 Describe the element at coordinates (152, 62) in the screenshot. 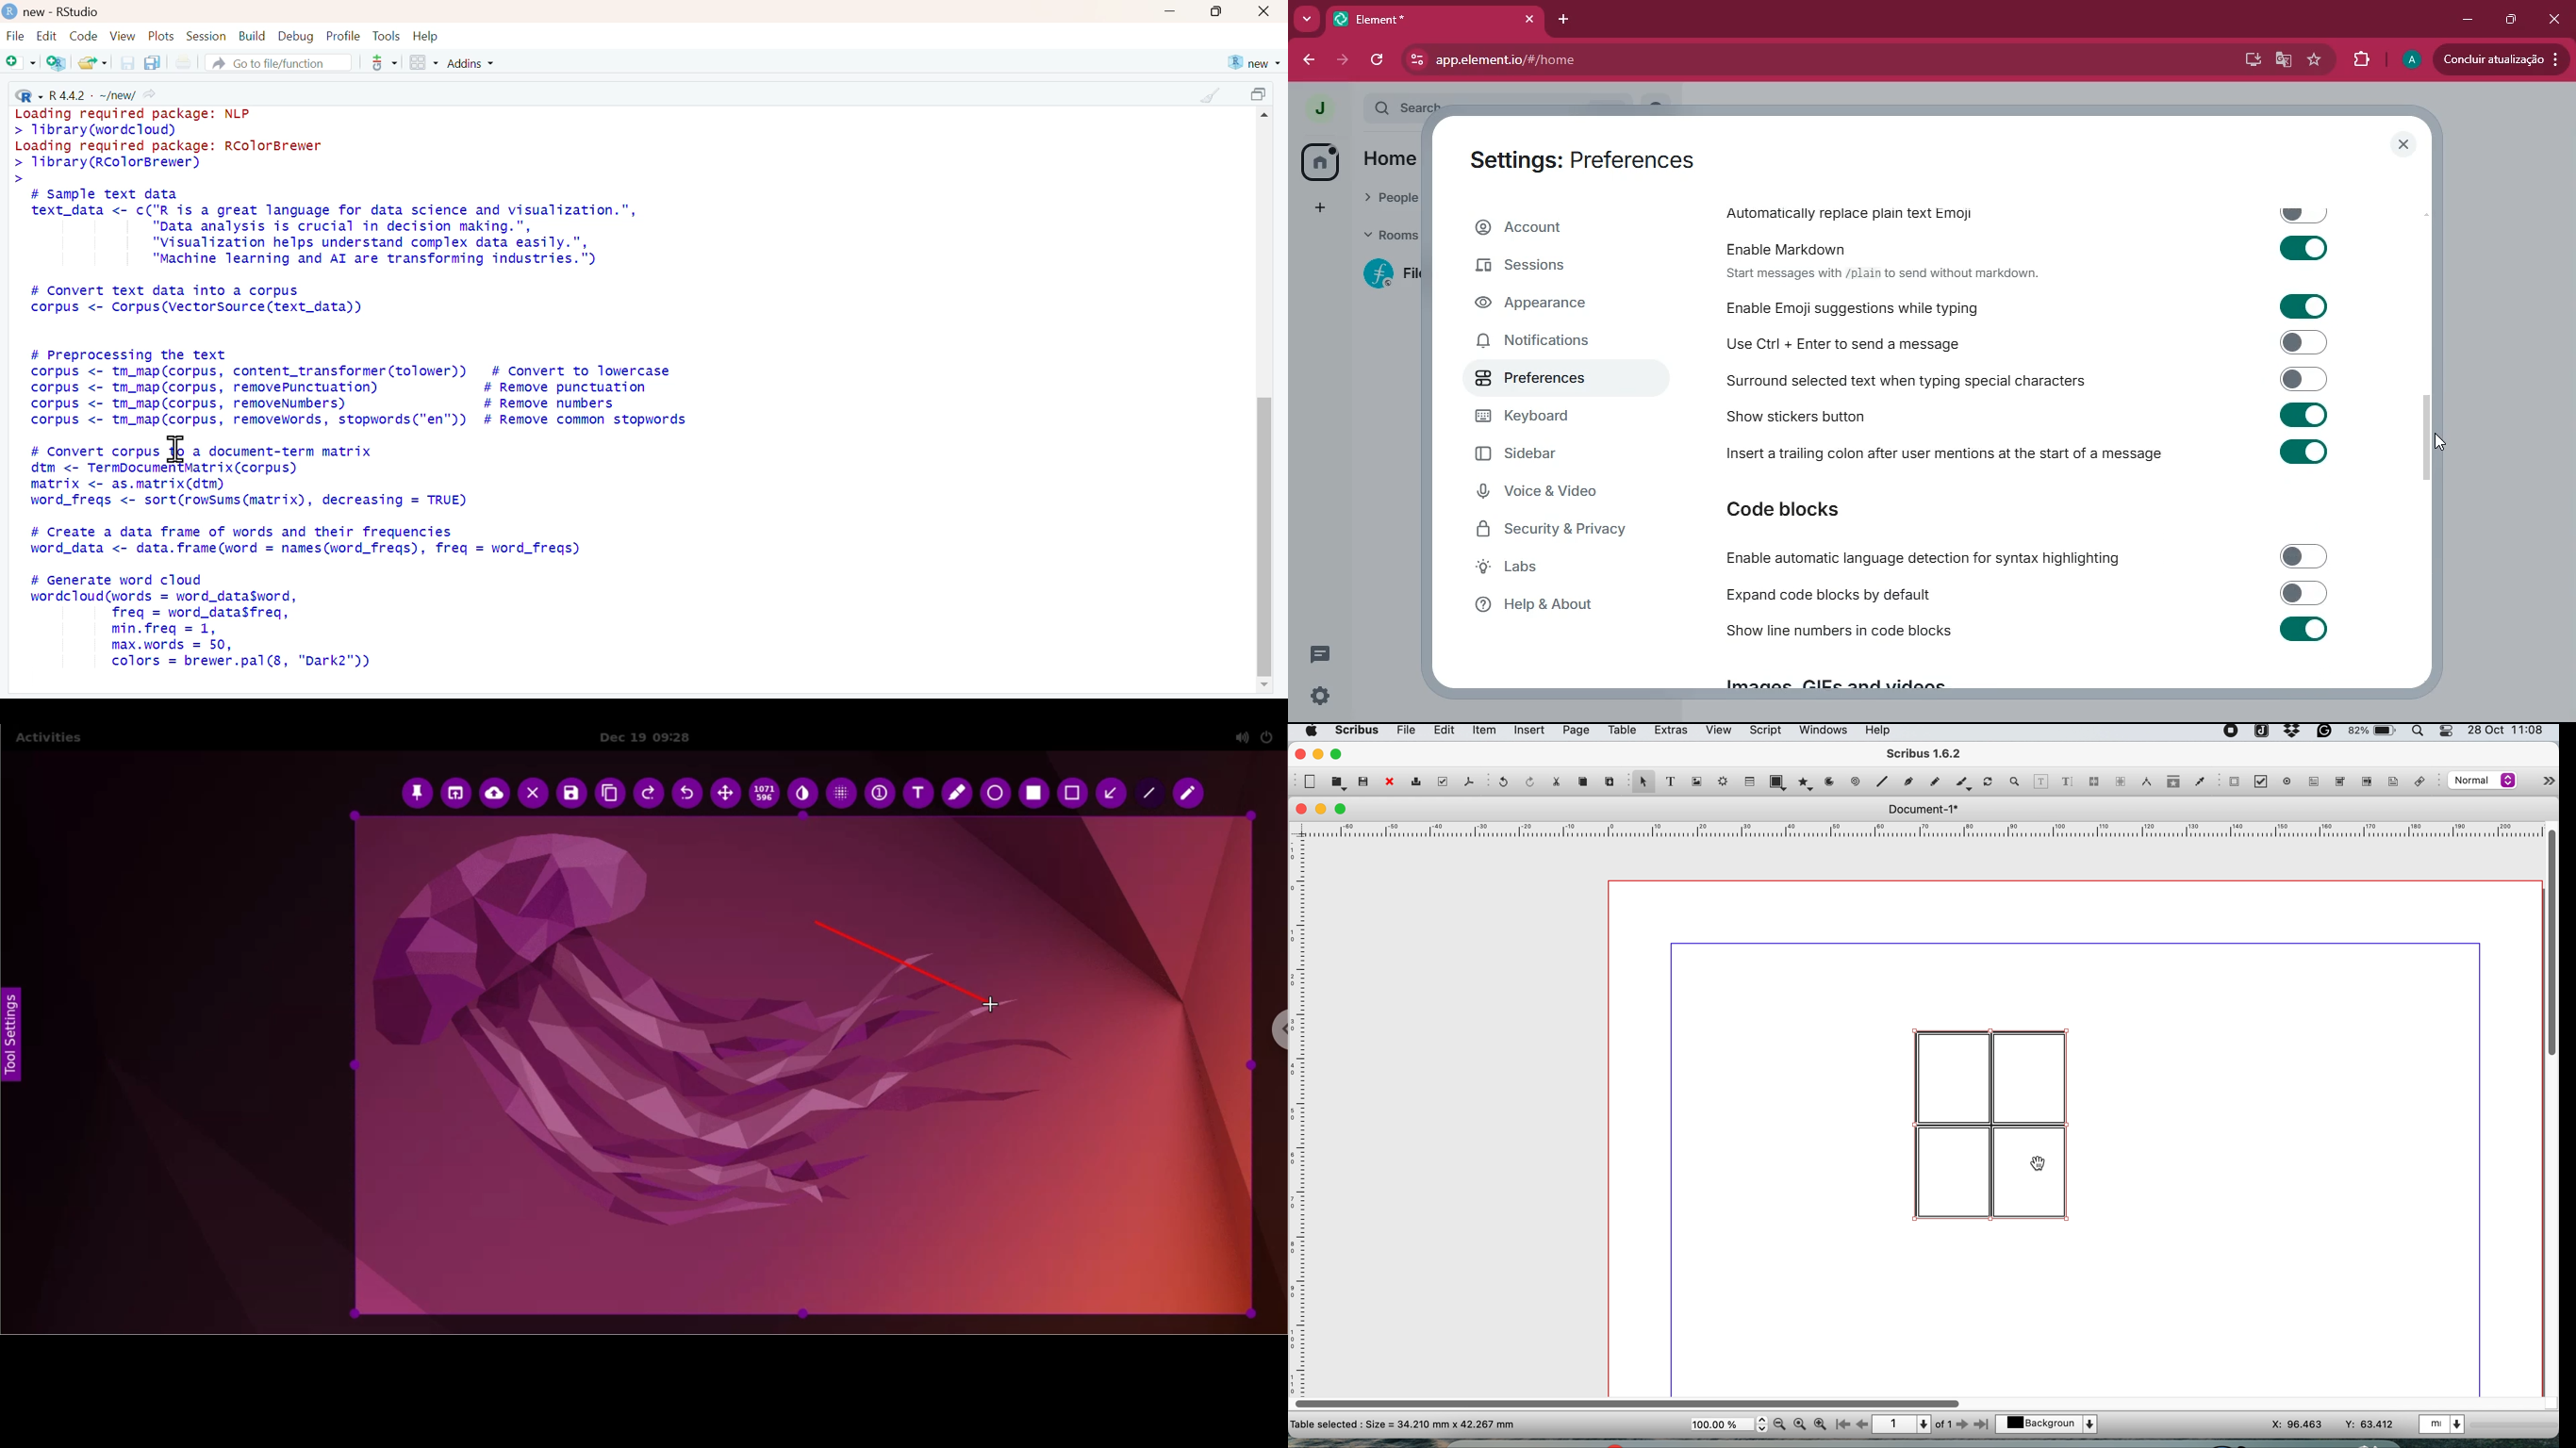

I see `Save all the open documents` at that location.